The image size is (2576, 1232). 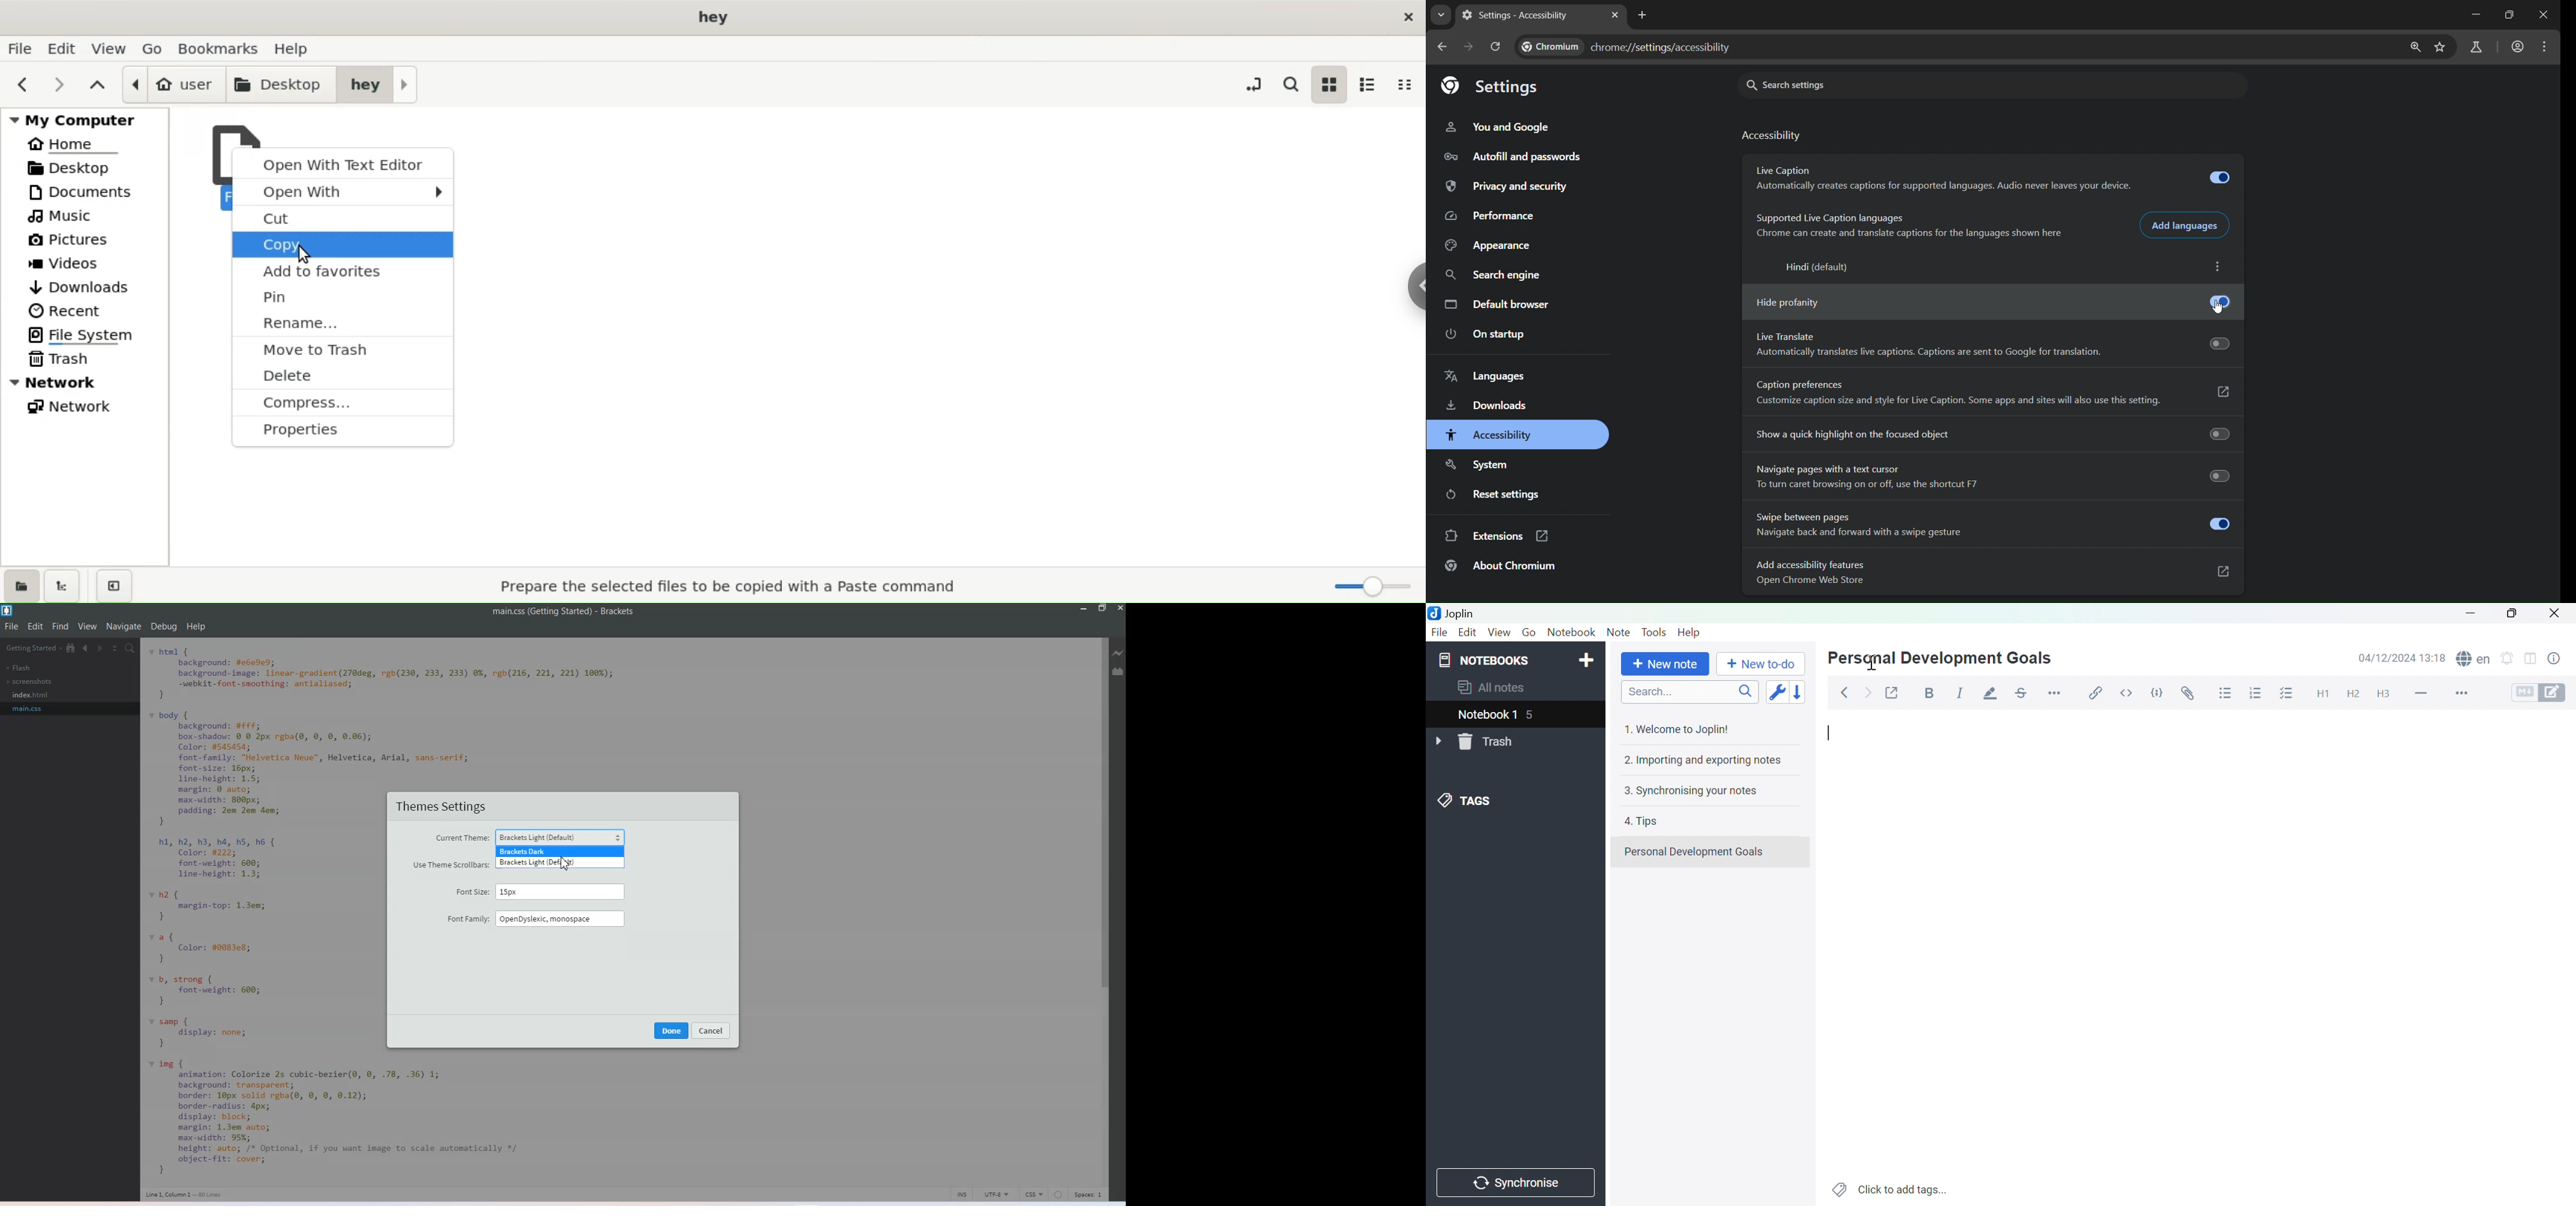 I want to click on Theme Settings, so click(x=442, y=807).